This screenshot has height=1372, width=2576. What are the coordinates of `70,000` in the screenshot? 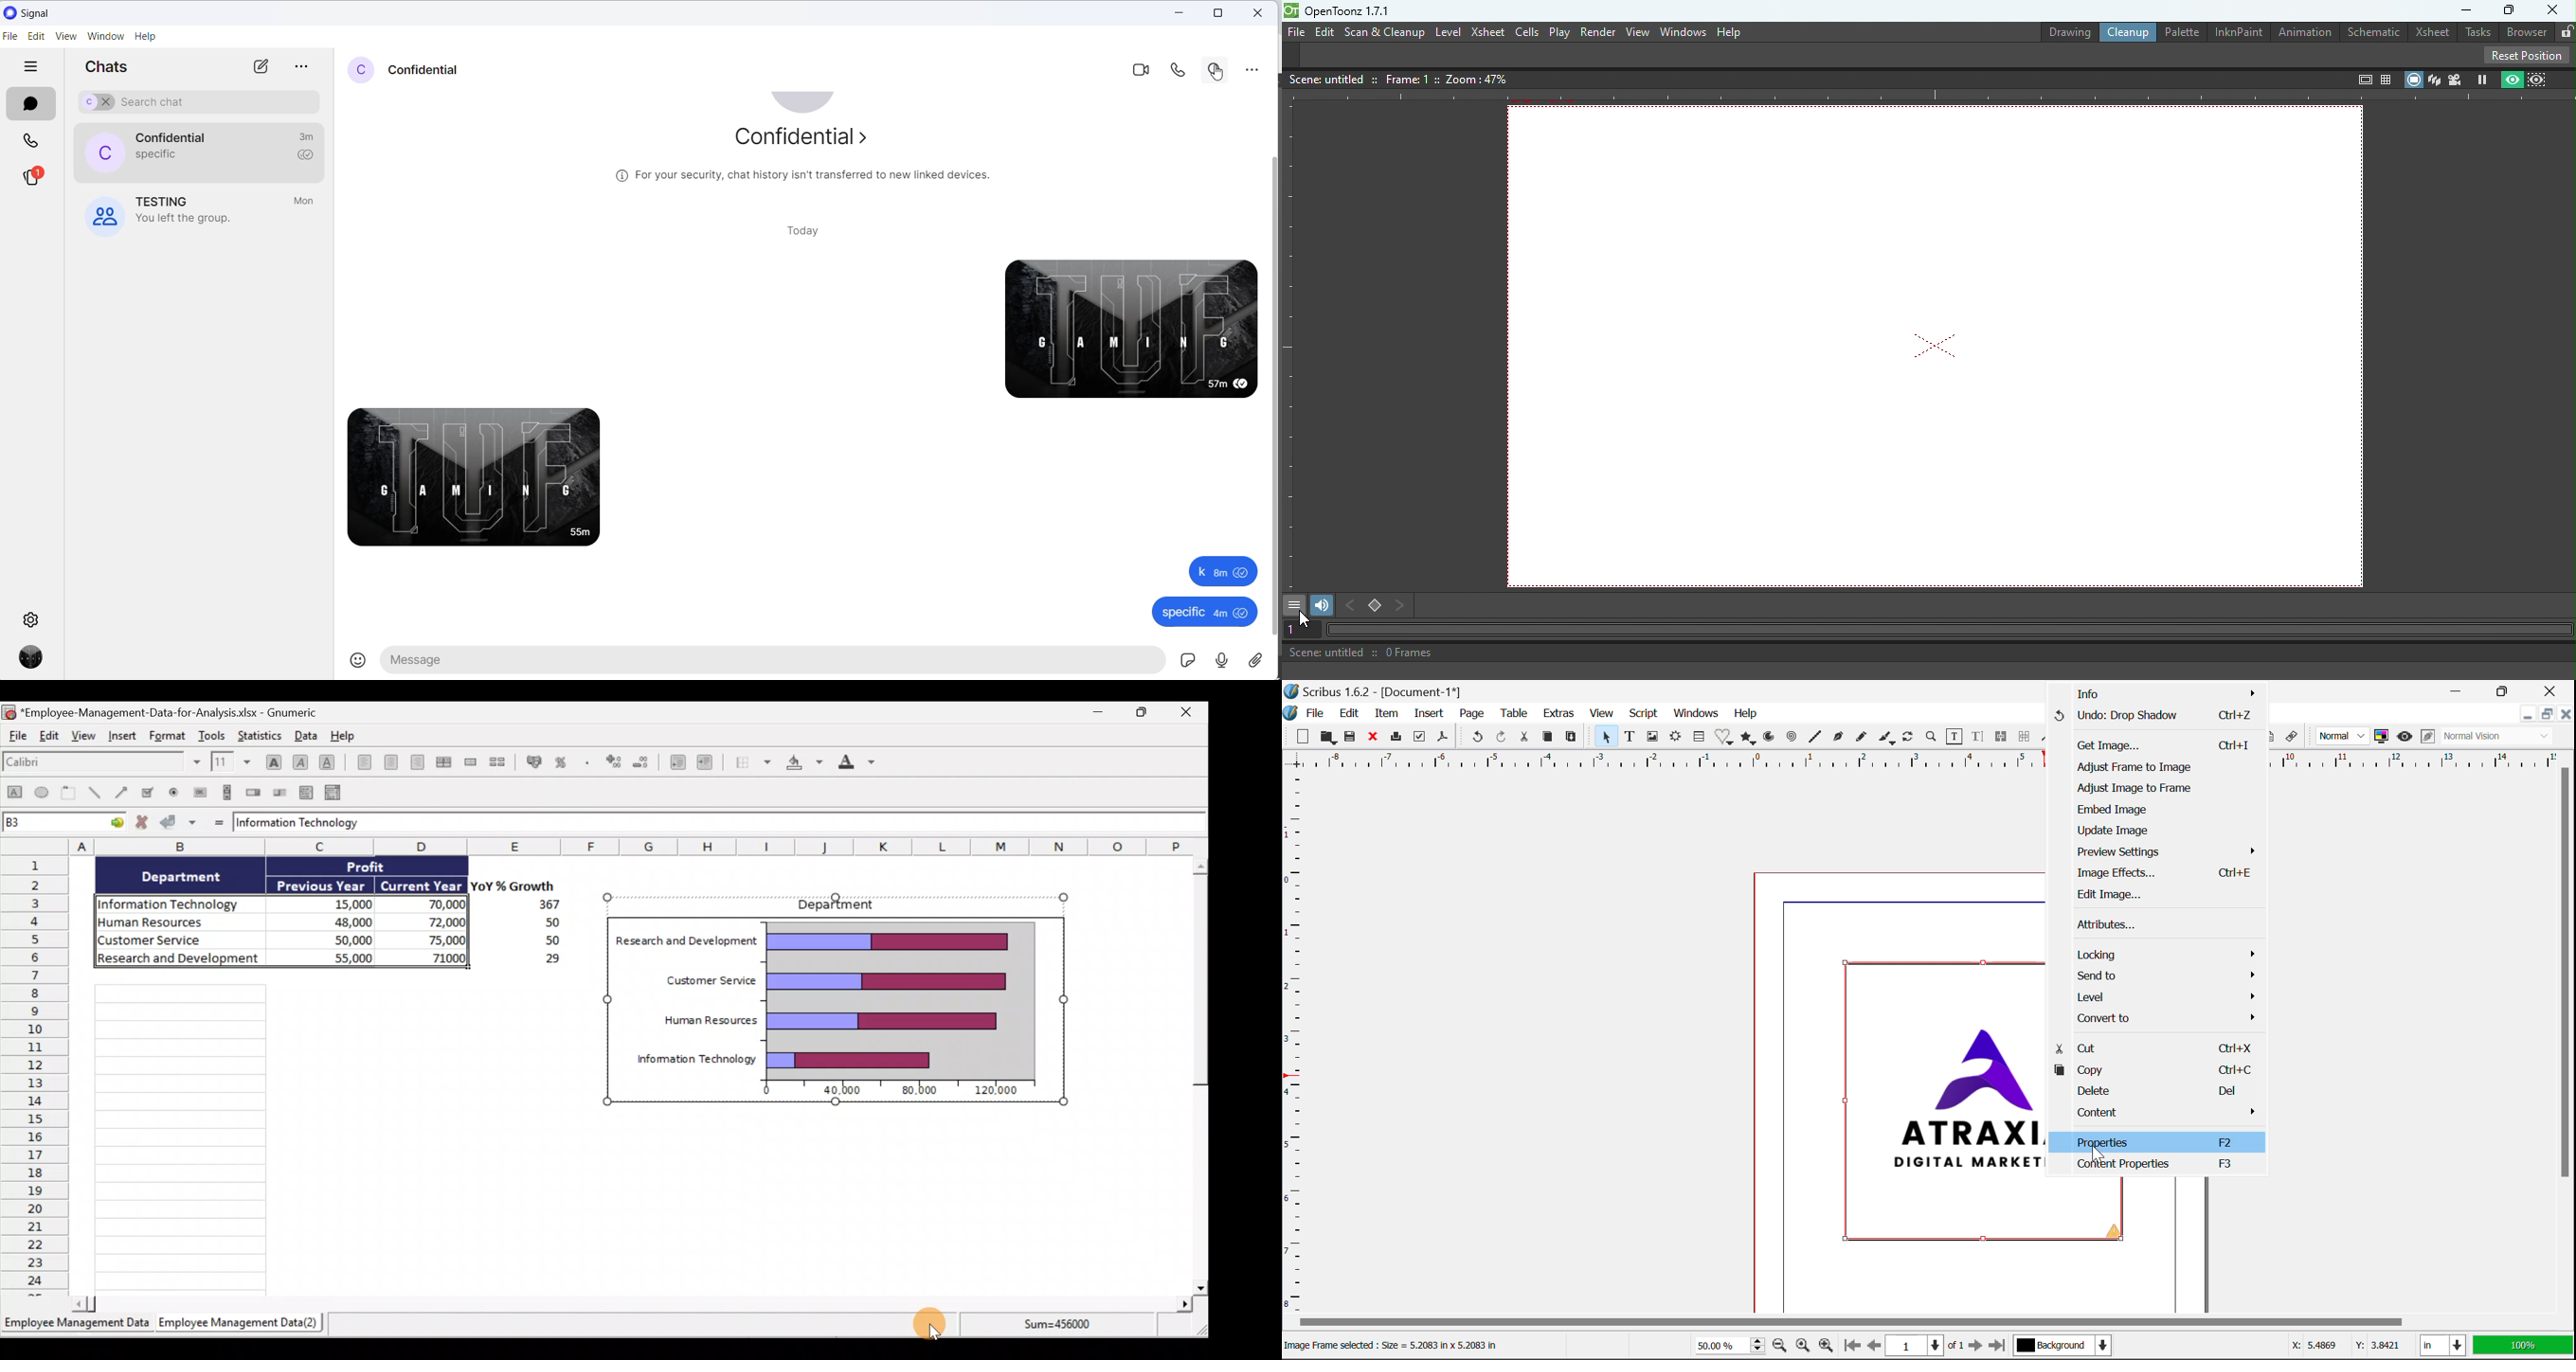 It's located at (434, 905).